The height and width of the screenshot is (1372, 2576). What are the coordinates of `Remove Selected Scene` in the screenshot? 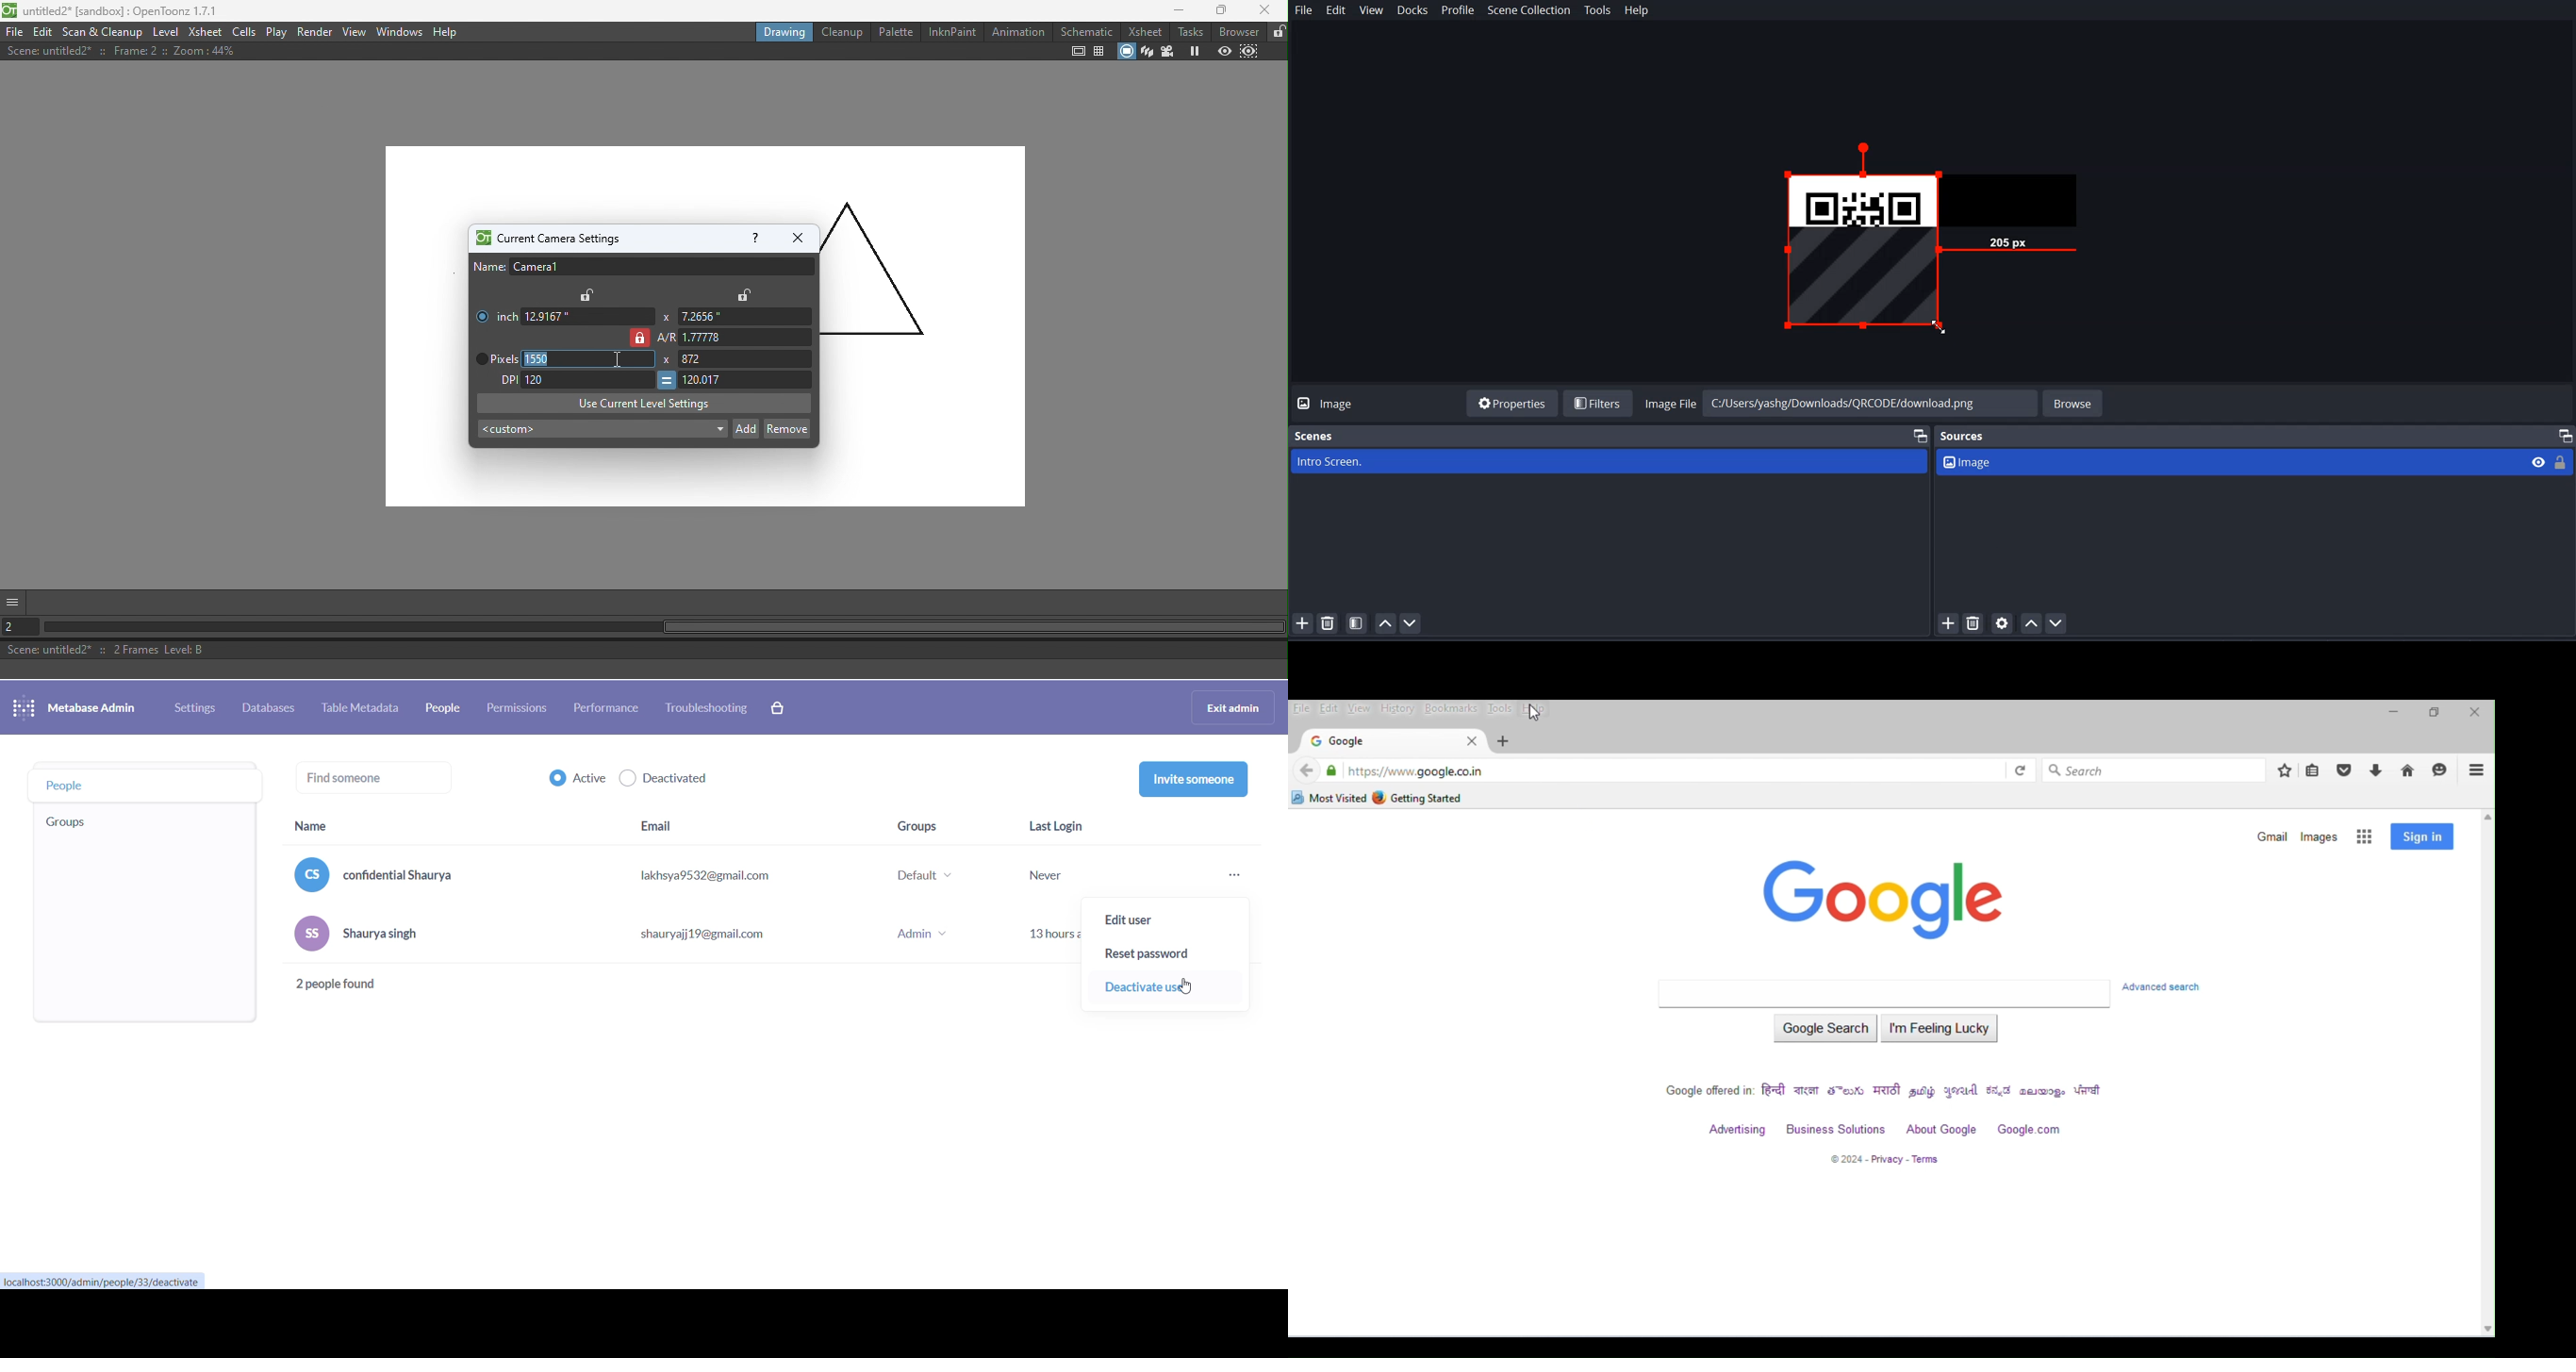 It's located at (1330, 623).